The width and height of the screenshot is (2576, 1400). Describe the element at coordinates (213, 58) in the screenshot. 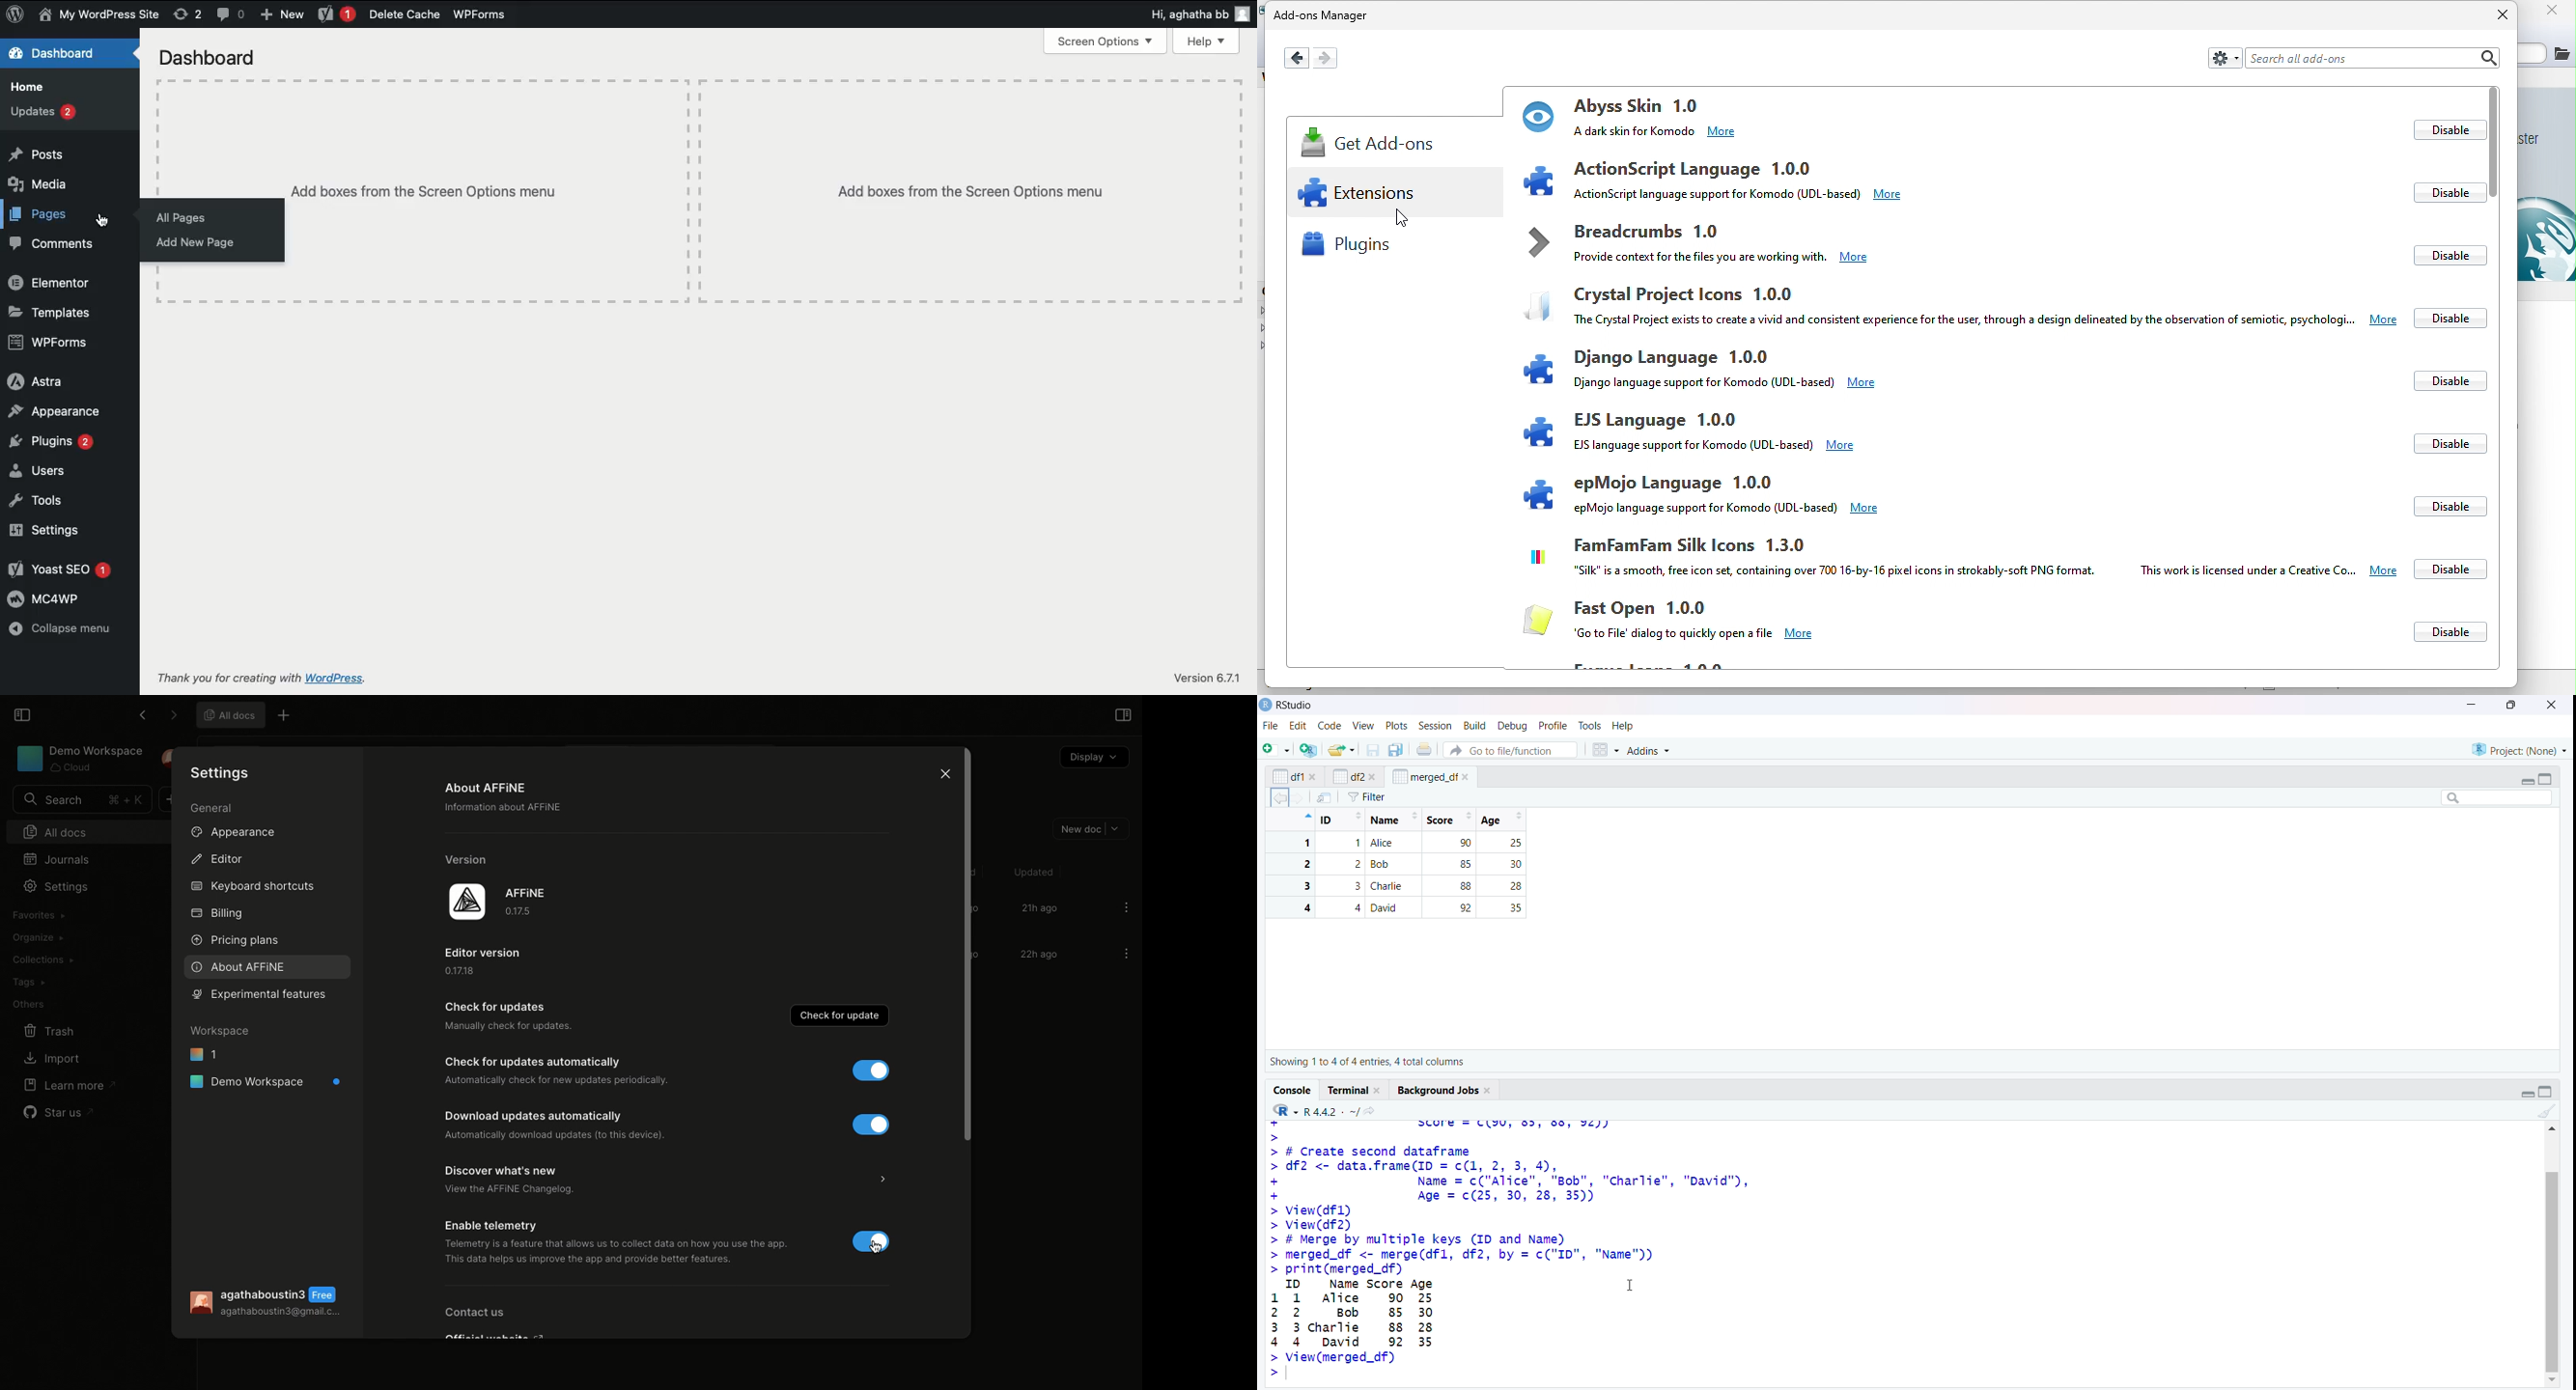

I see `Dashboard` at that location.